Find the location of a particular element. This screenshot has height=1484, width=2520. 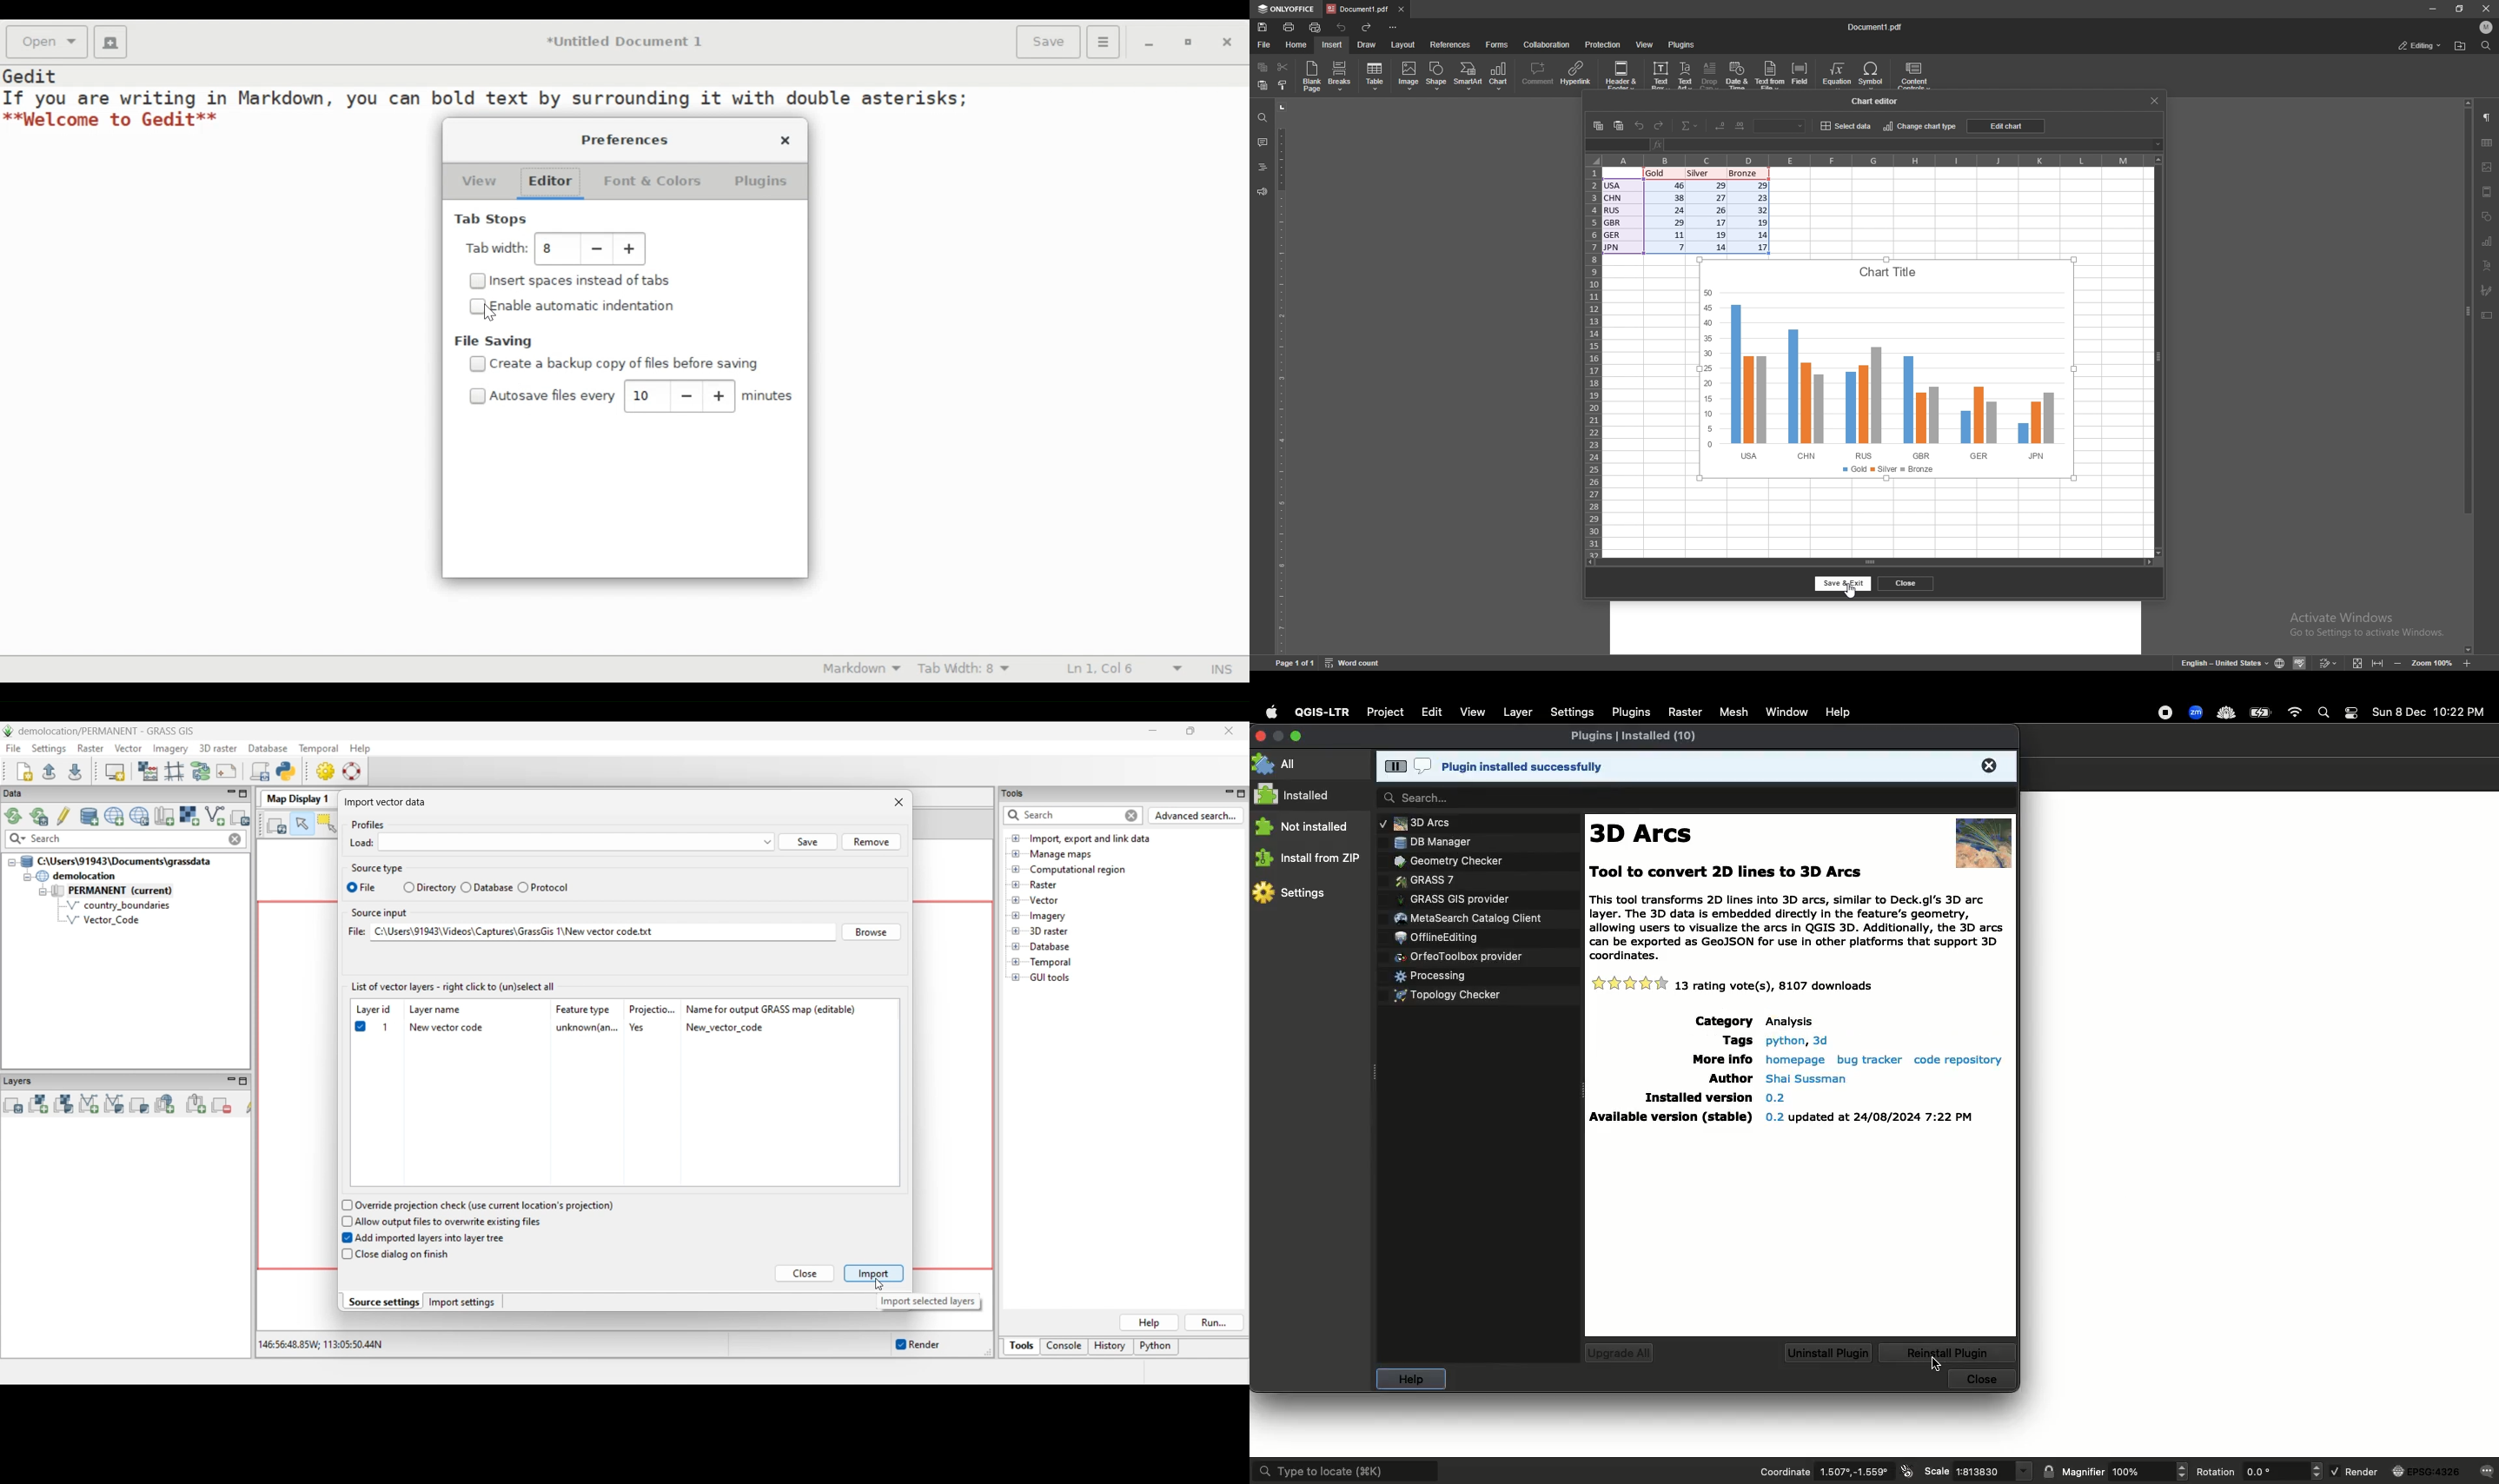

GER is located at coordinates (1613, 235).